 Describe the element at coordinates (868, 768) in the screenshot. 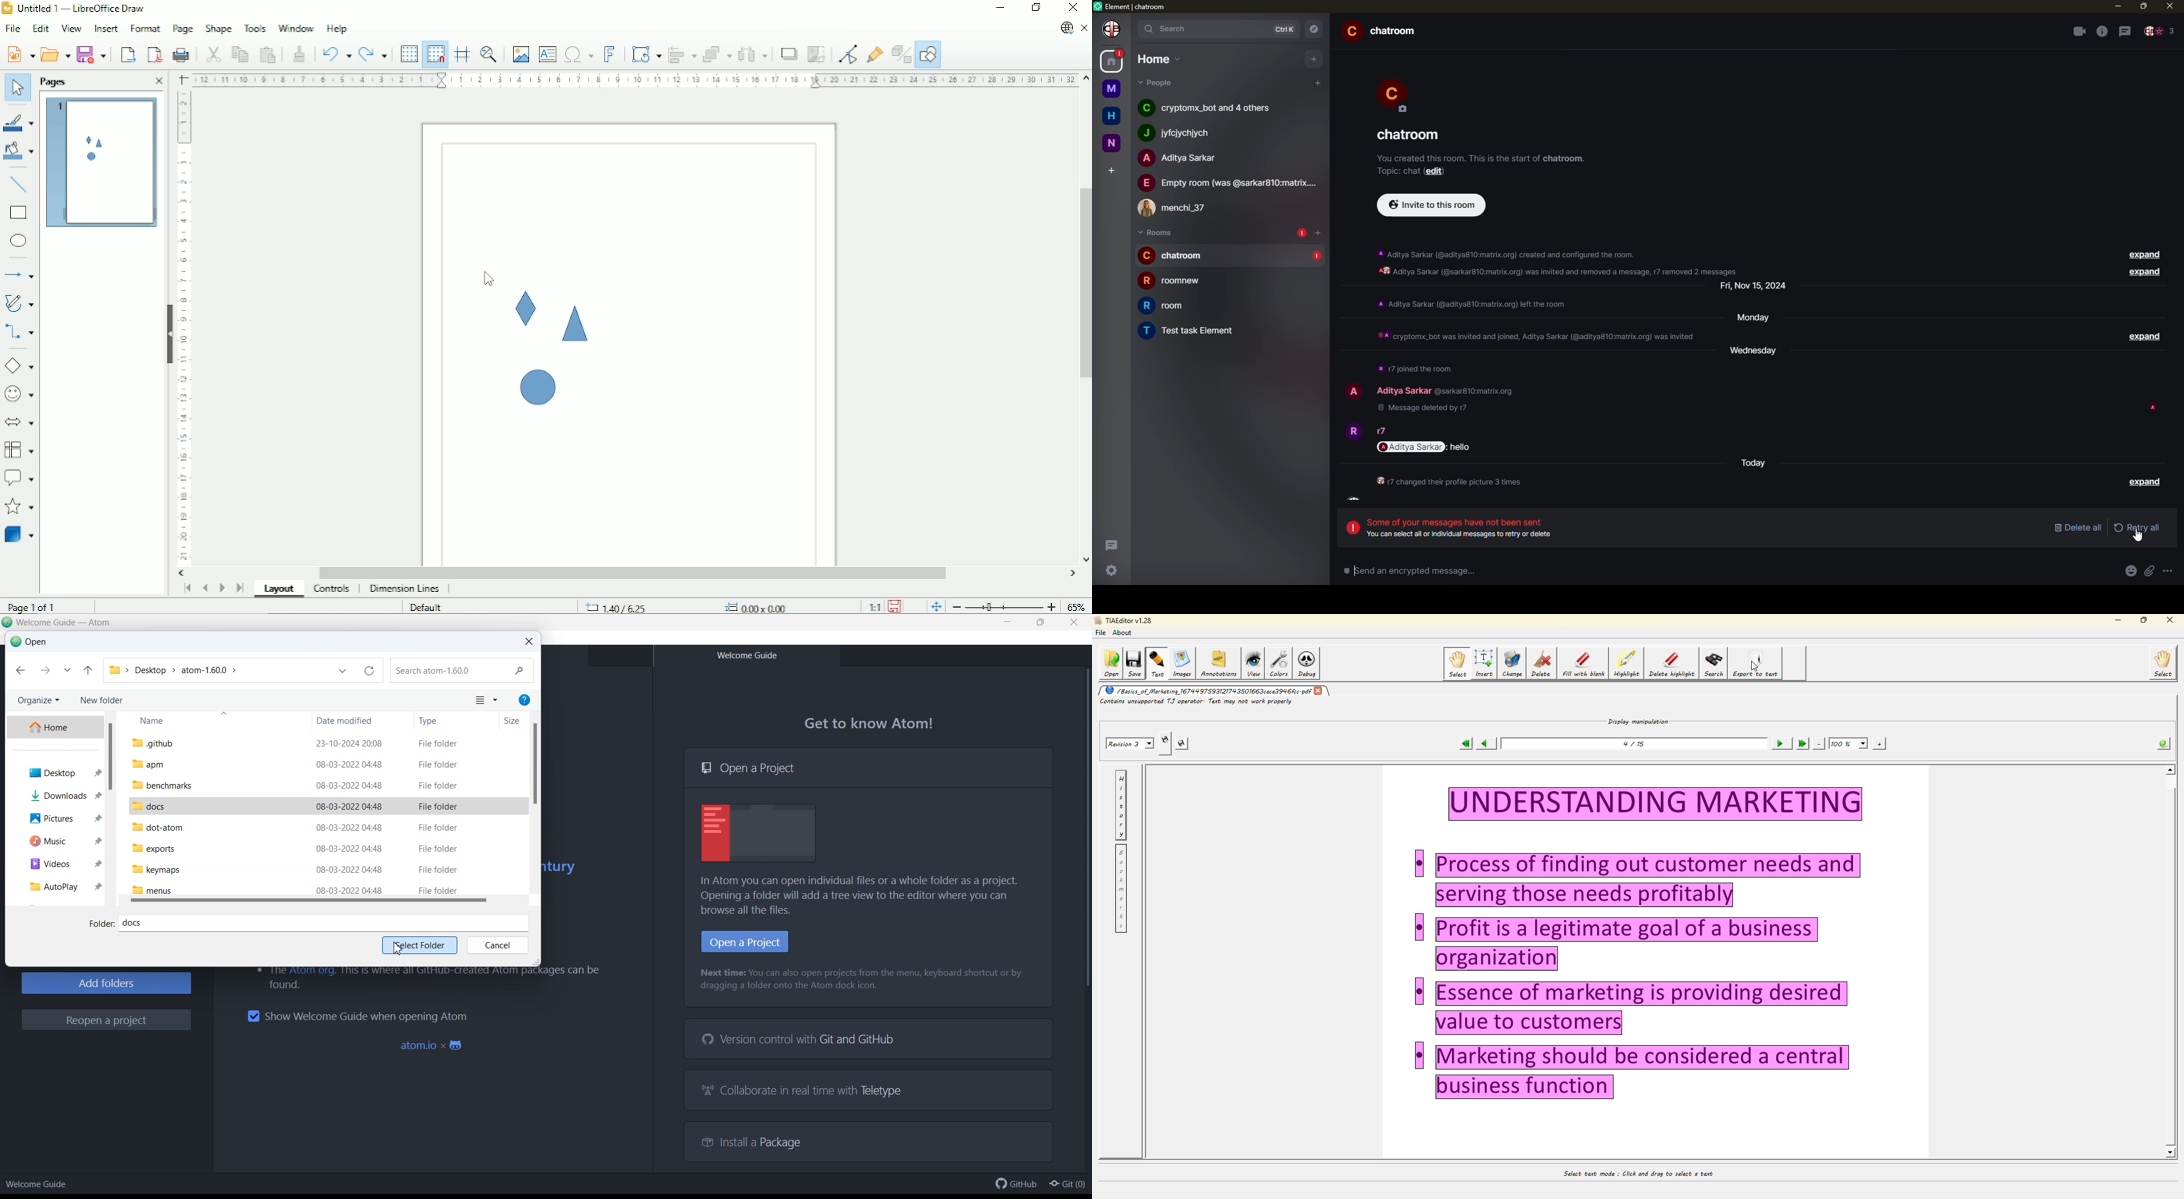

I see `Open a Project` at that location.